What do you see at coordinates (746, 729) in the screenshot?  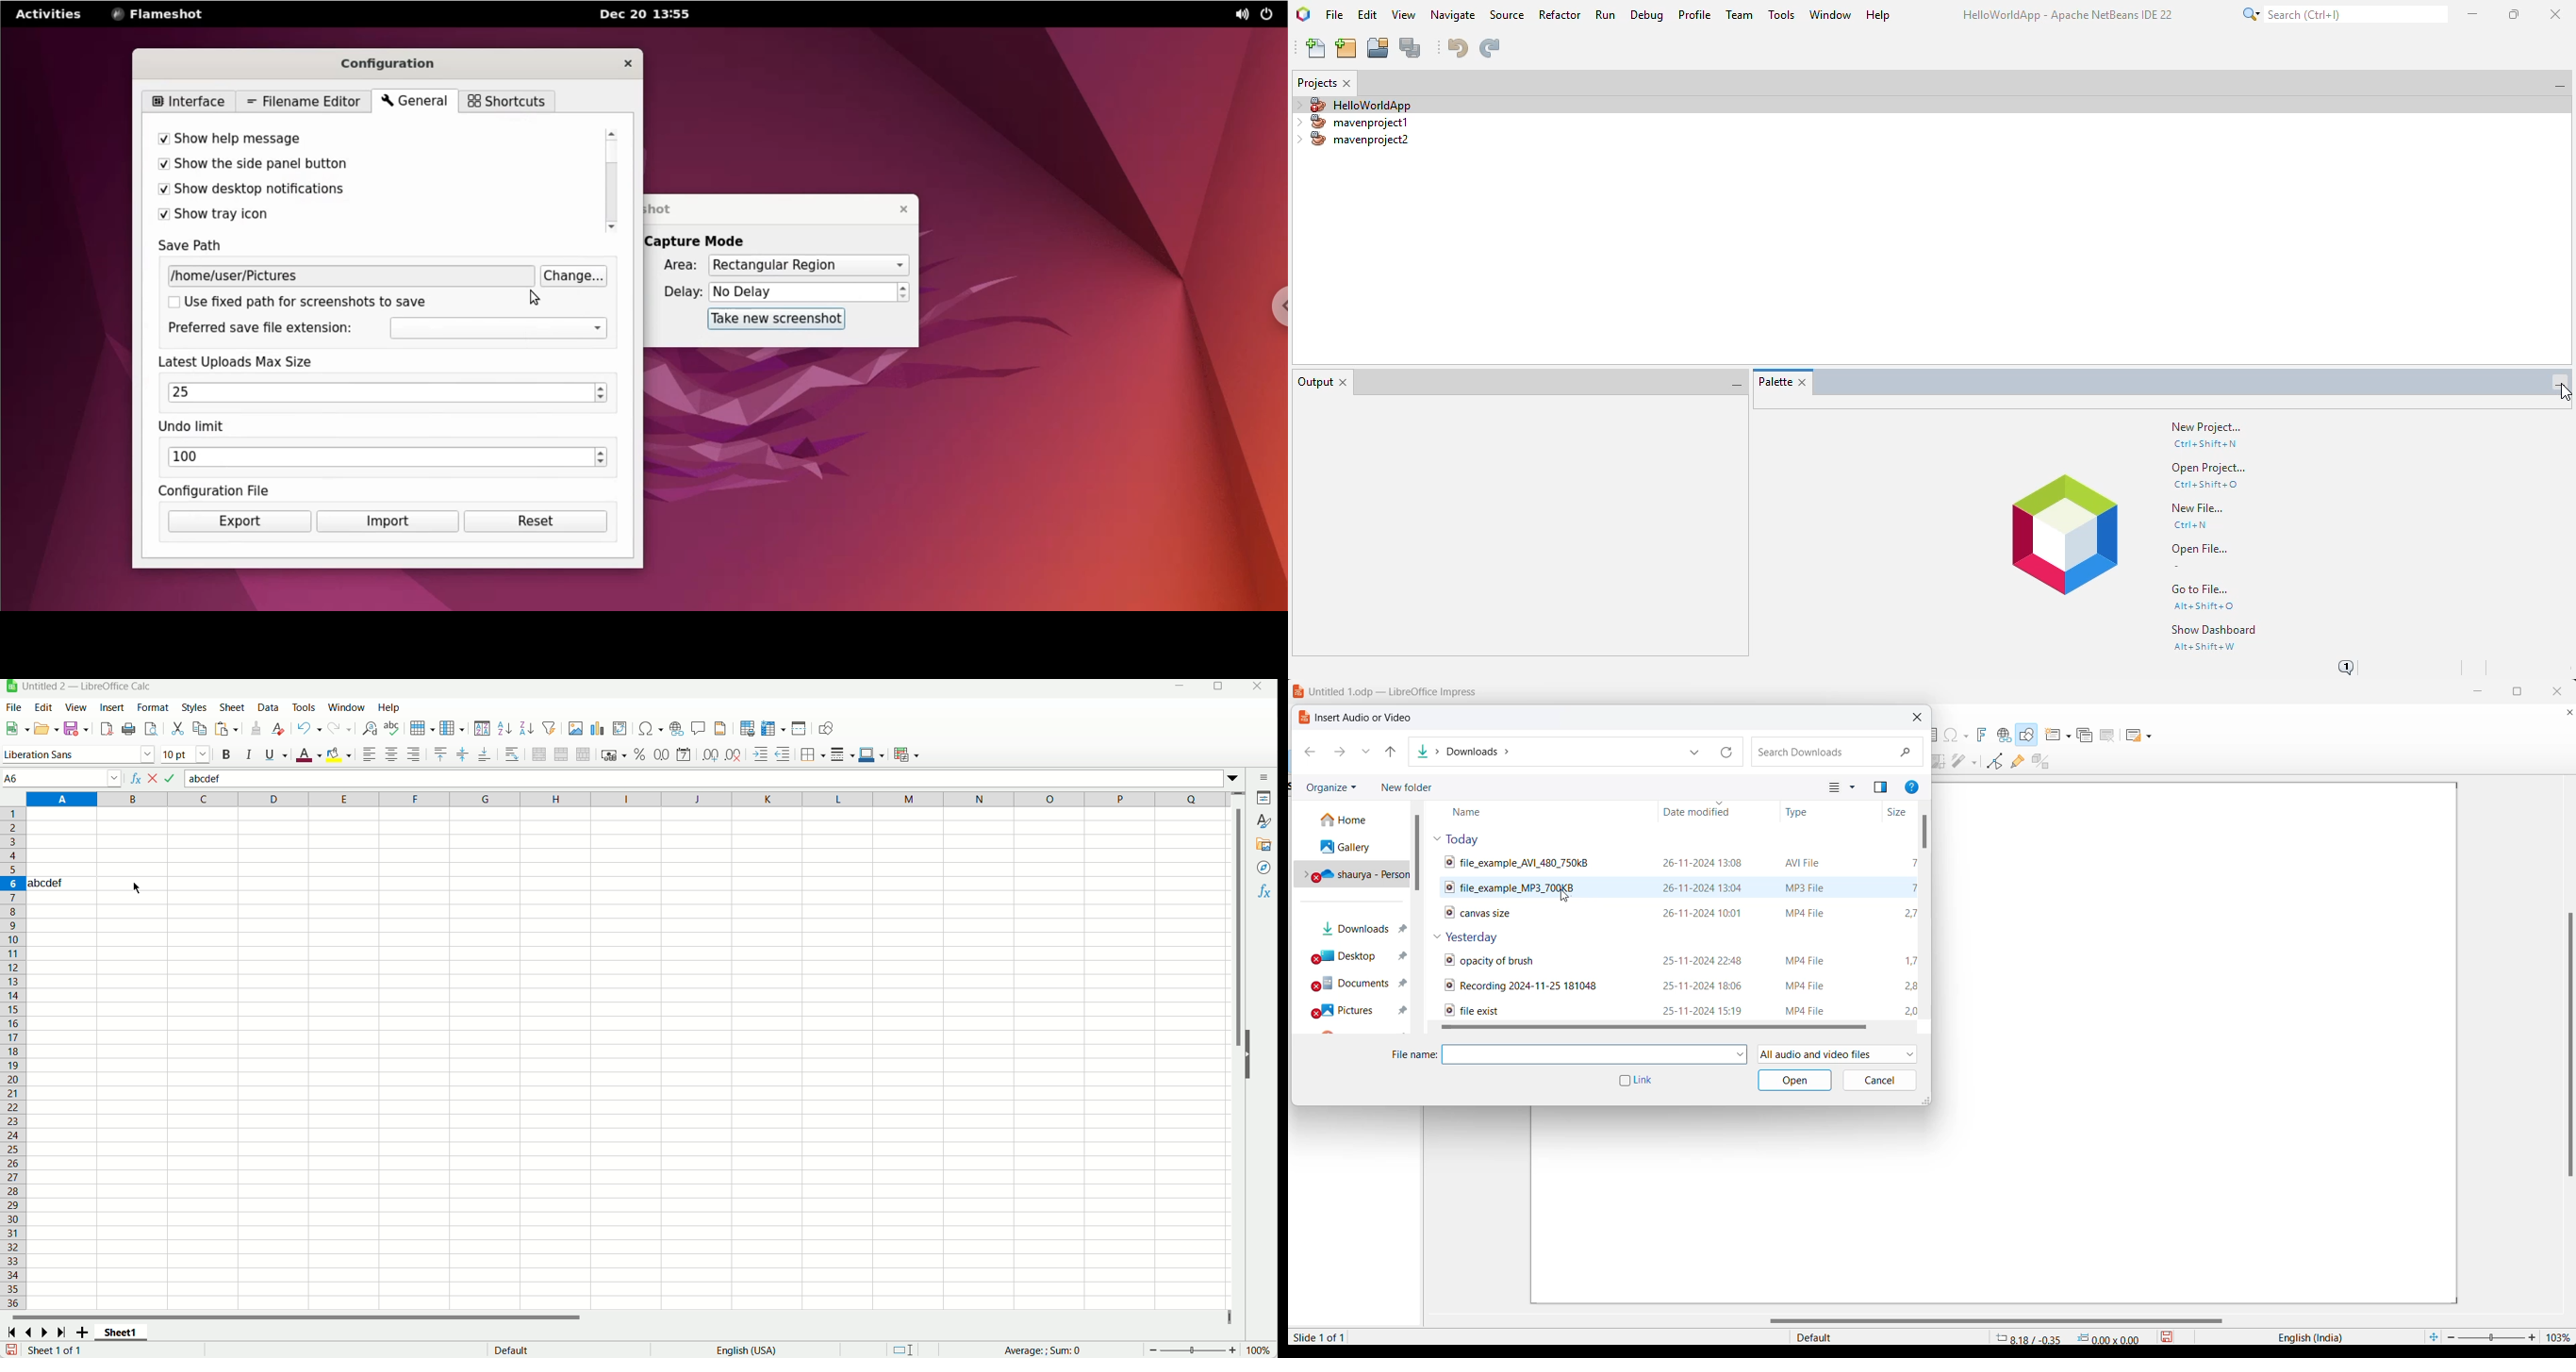 I see `define print area` at bounding box center [746, 729].